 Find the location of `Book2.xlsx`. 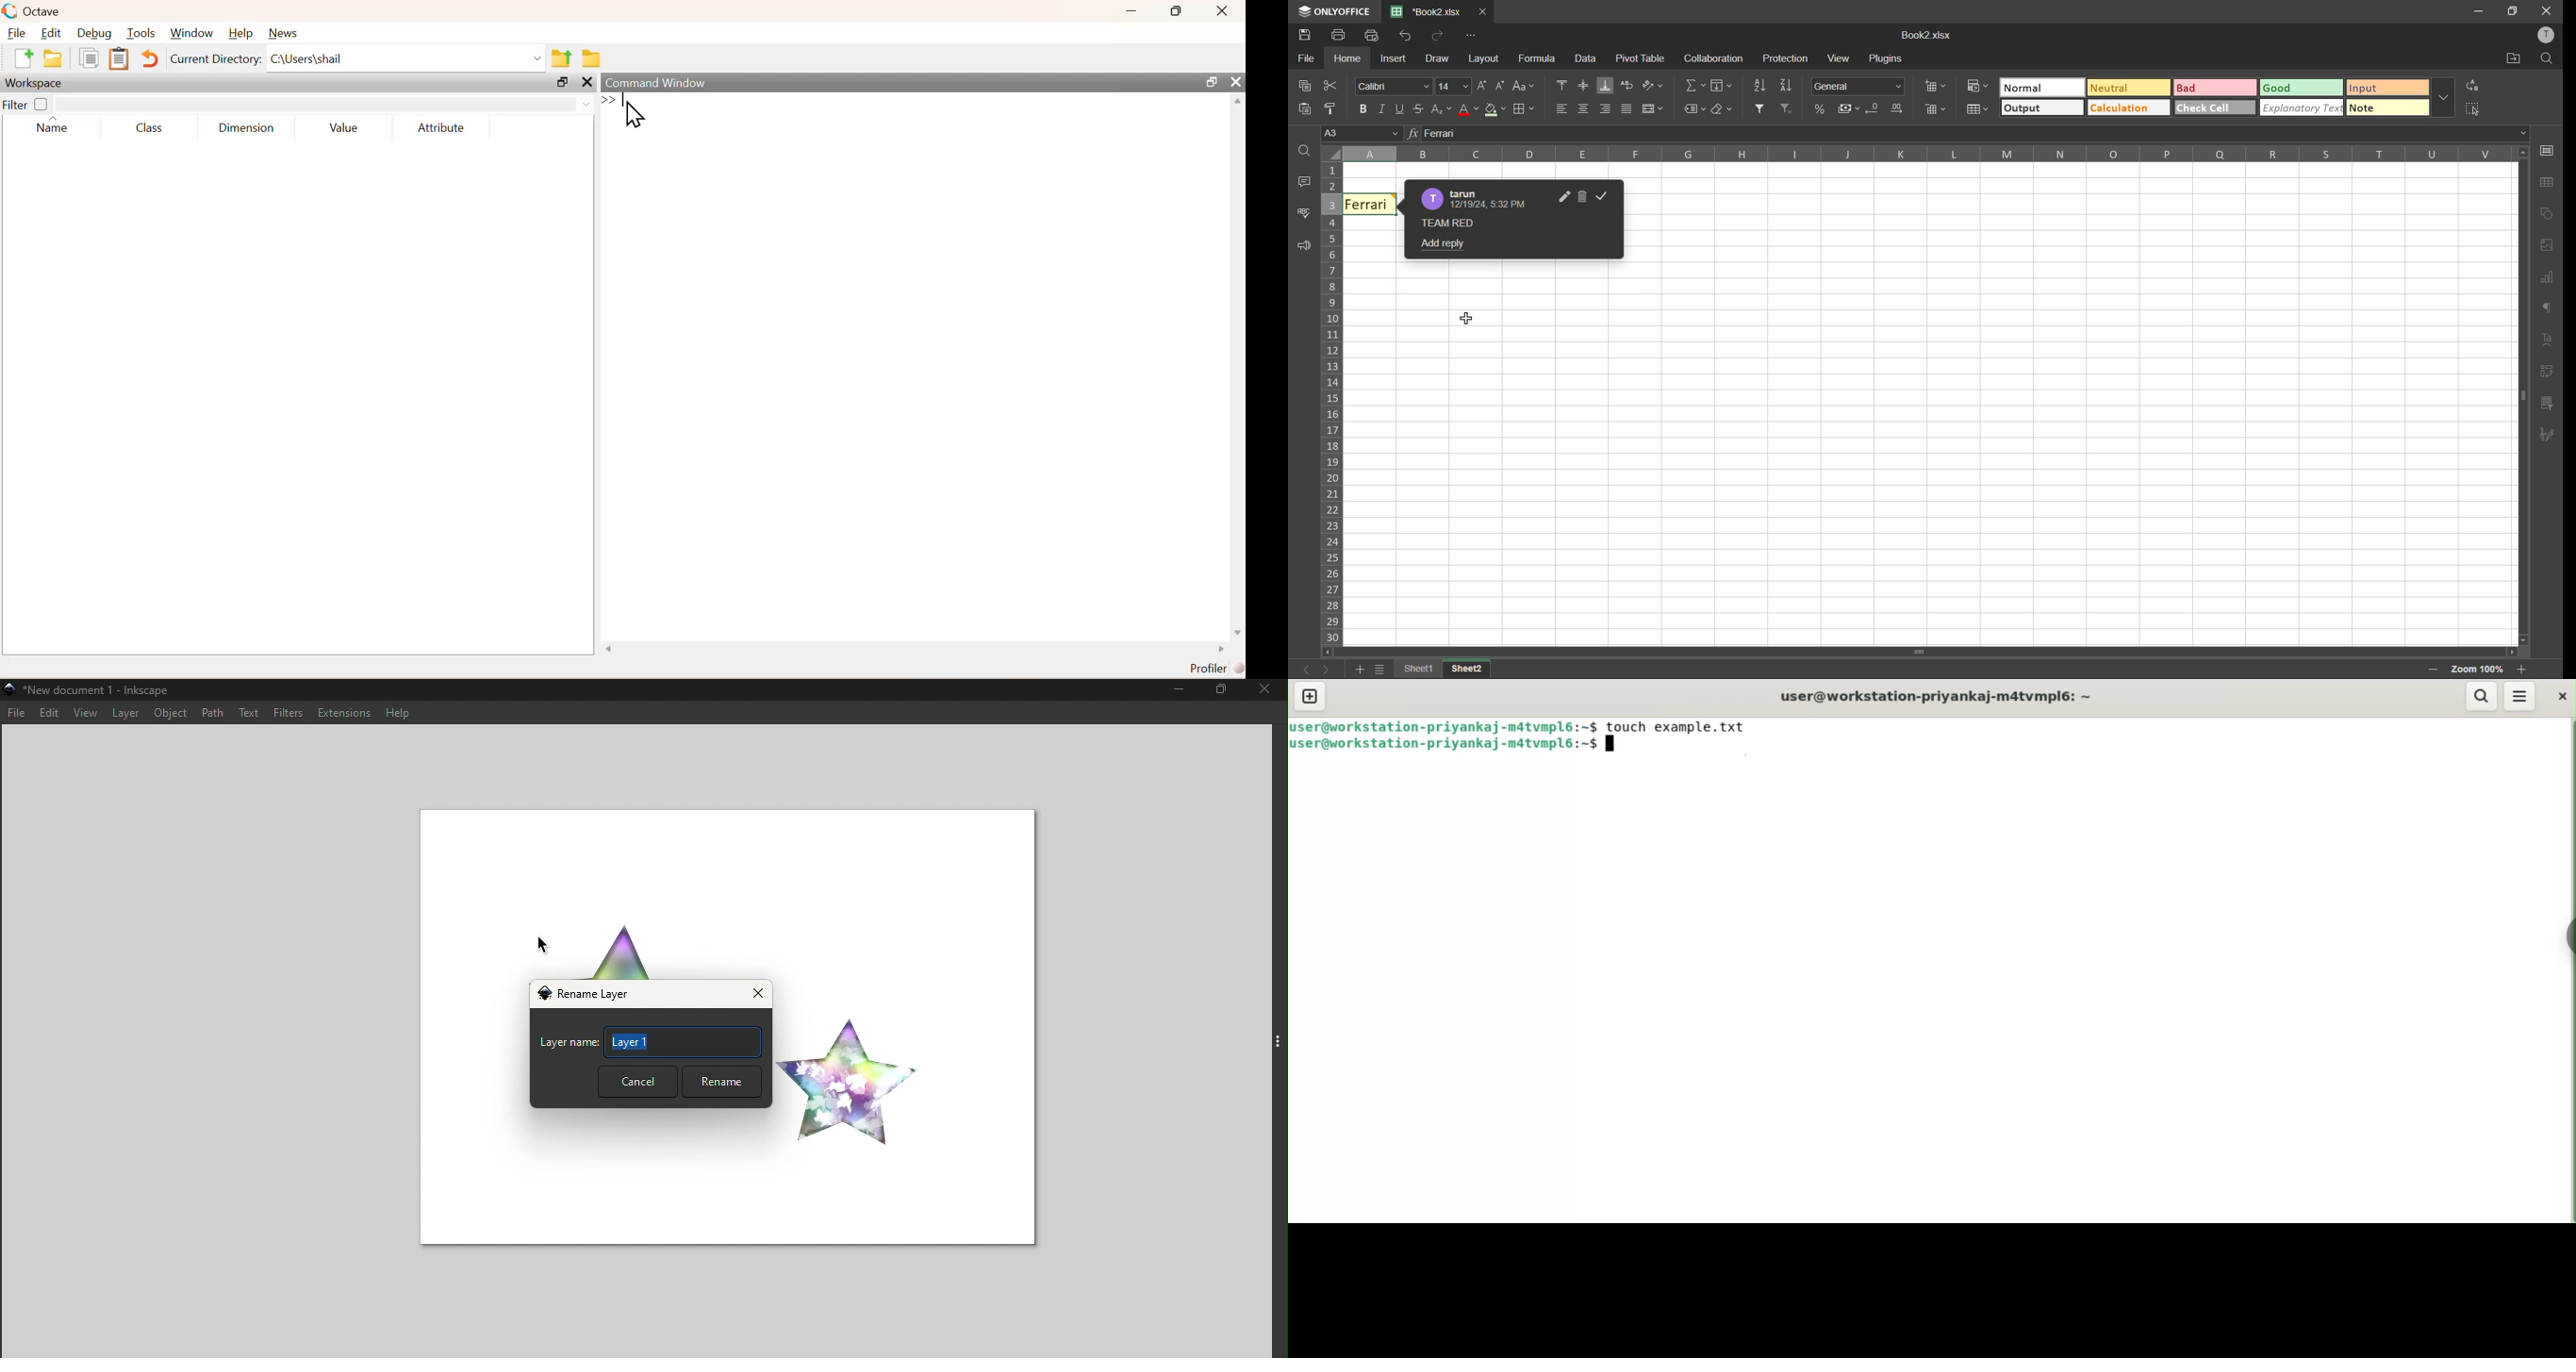

Book2.xlsx is located at coordinates (1427, 10).